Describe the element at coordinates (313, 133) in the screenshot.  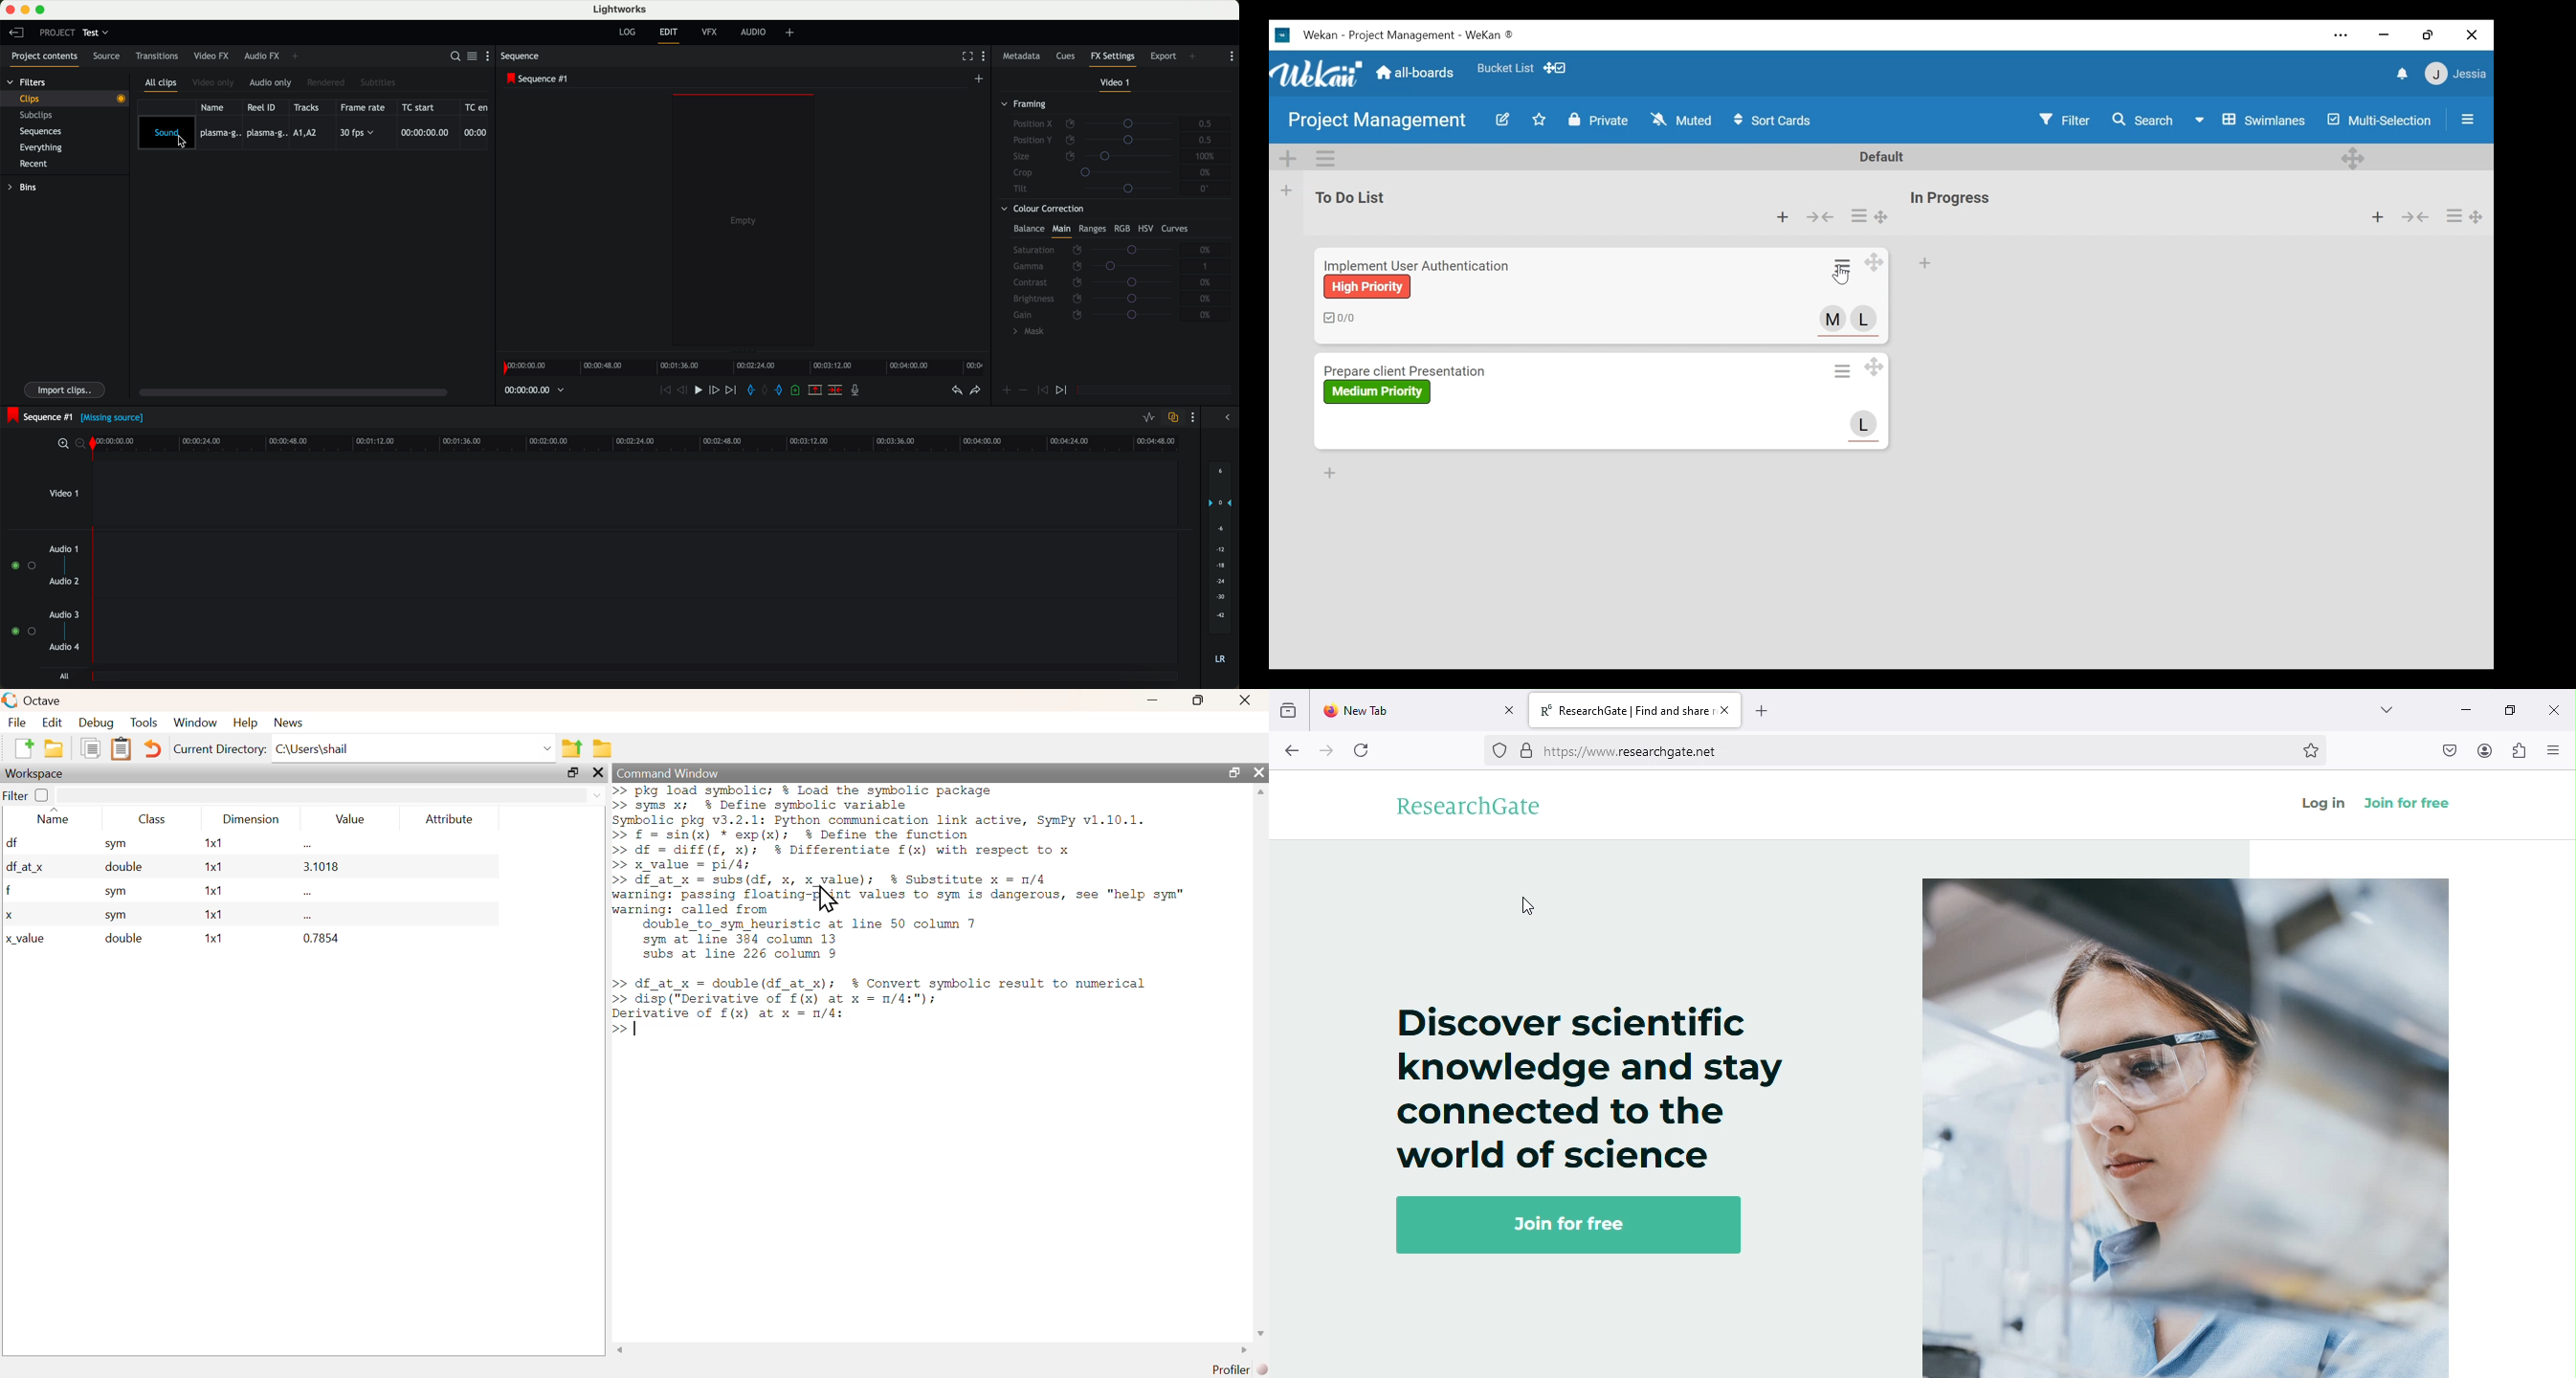
I see `imported sound` at that location.